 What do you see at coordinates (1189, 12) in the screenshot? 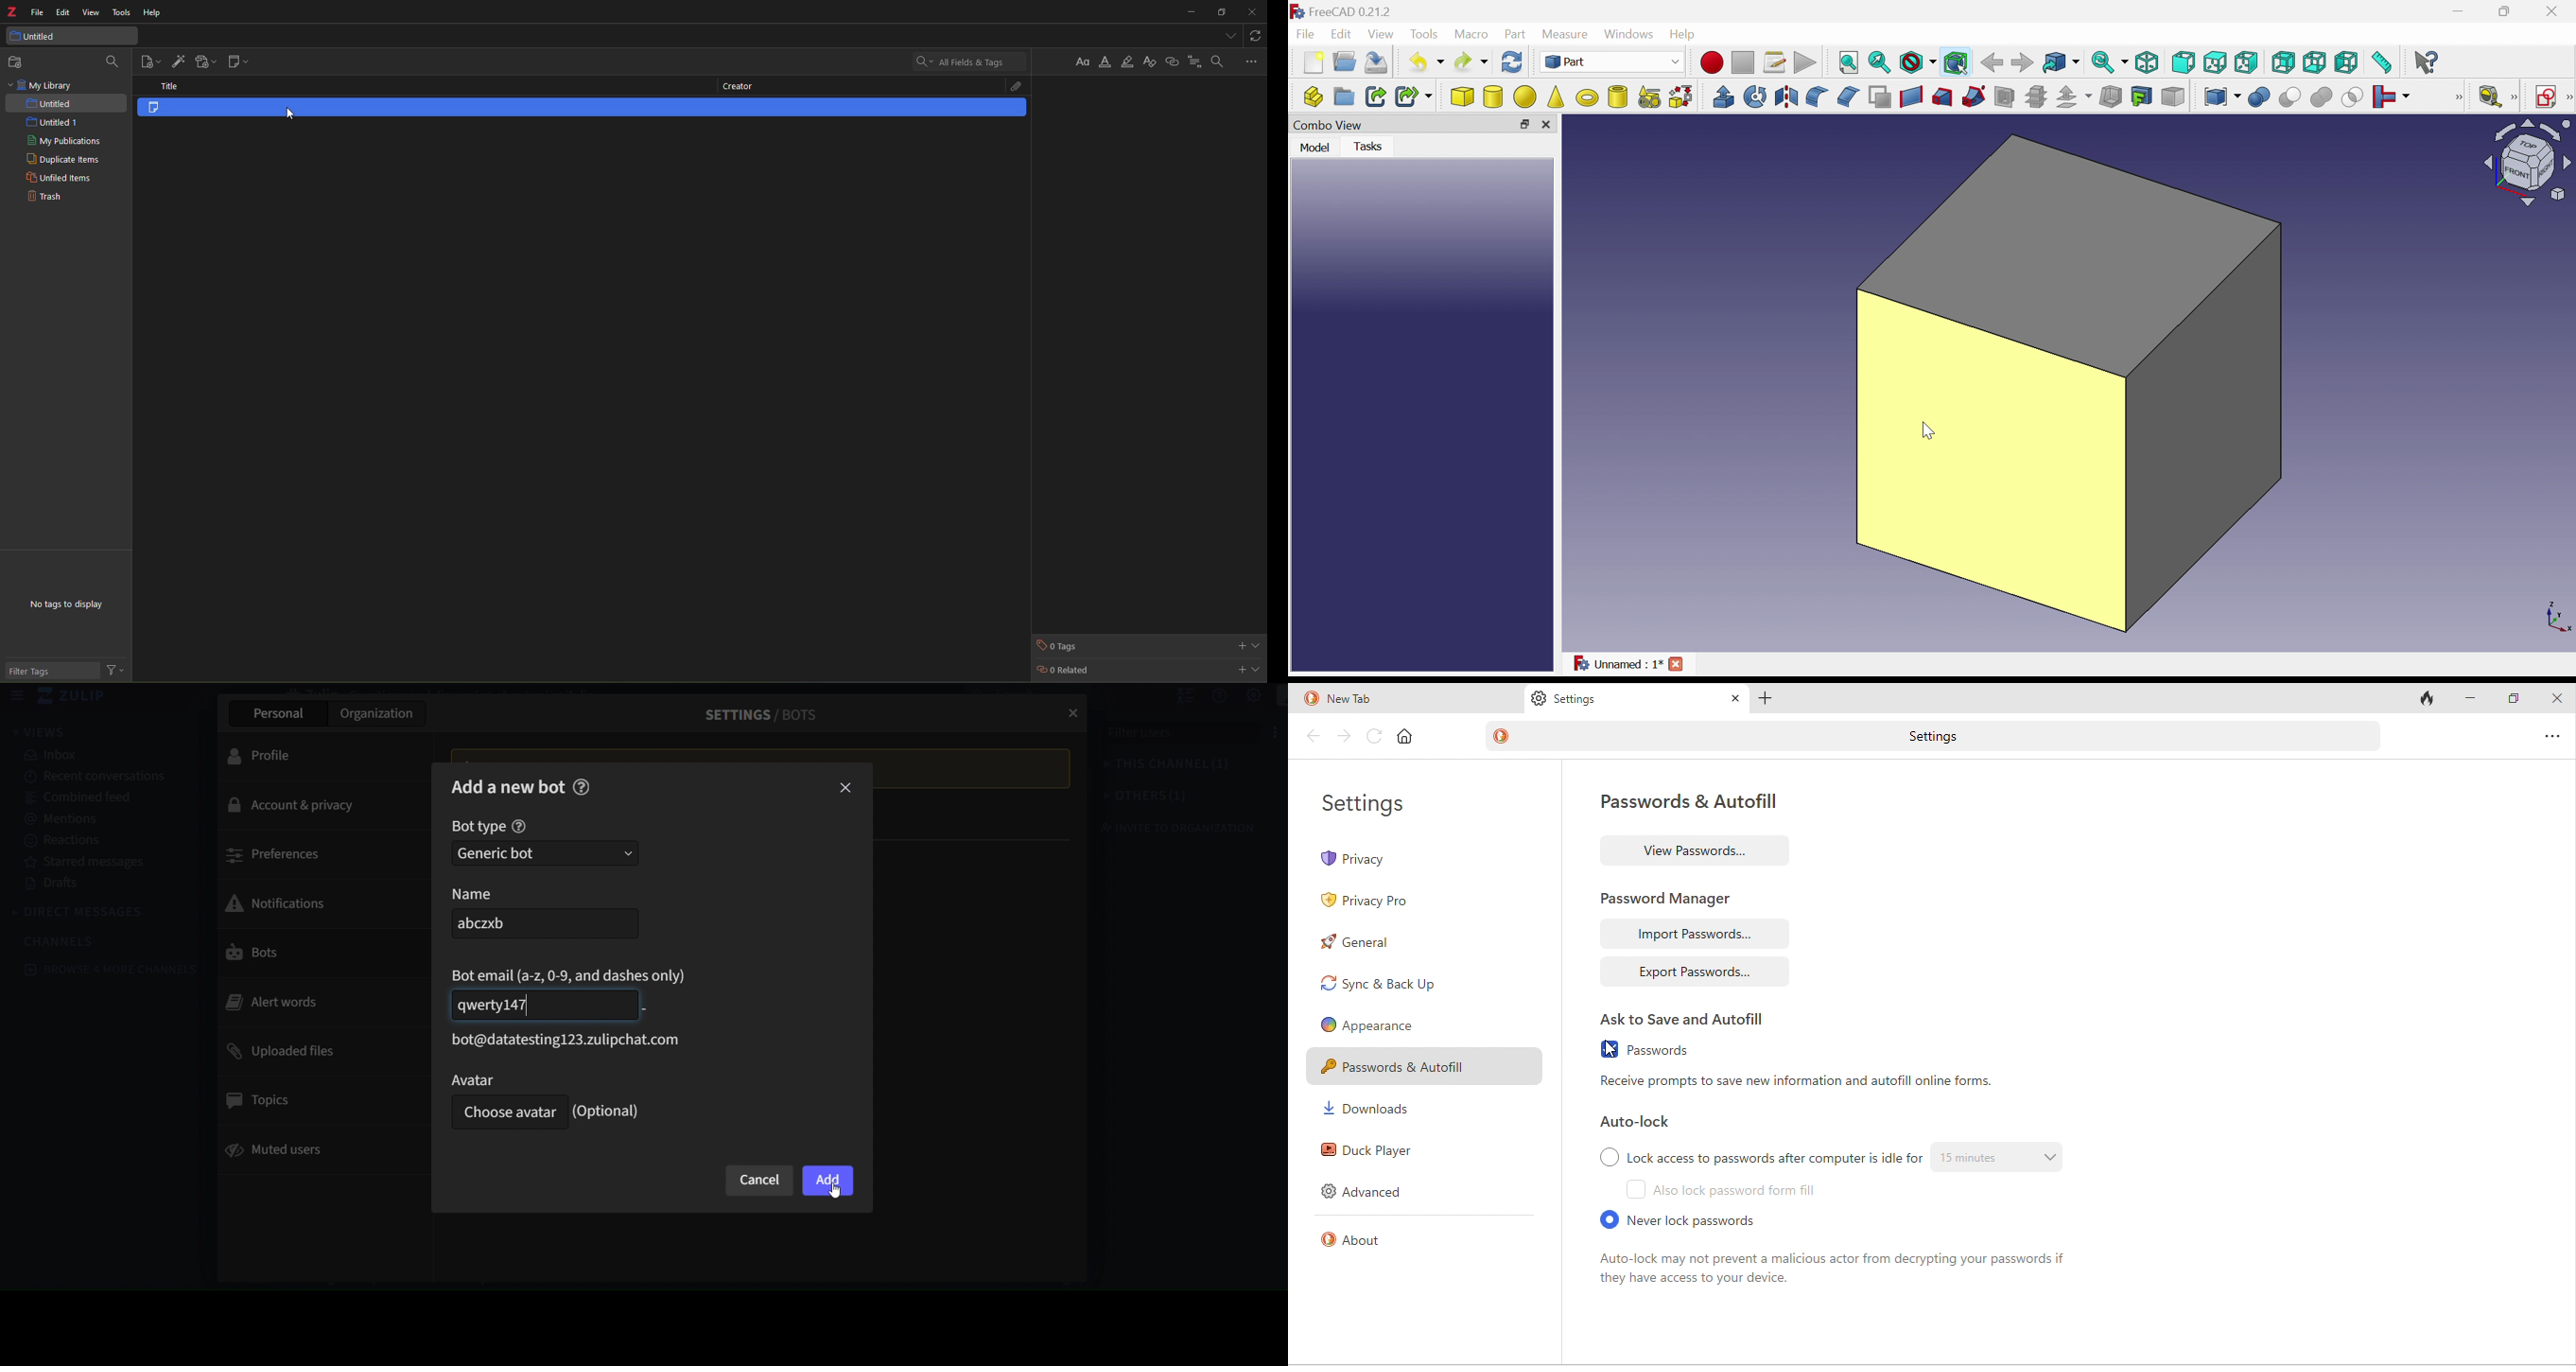
I see `minimize` at bounding box center [1189, 12].